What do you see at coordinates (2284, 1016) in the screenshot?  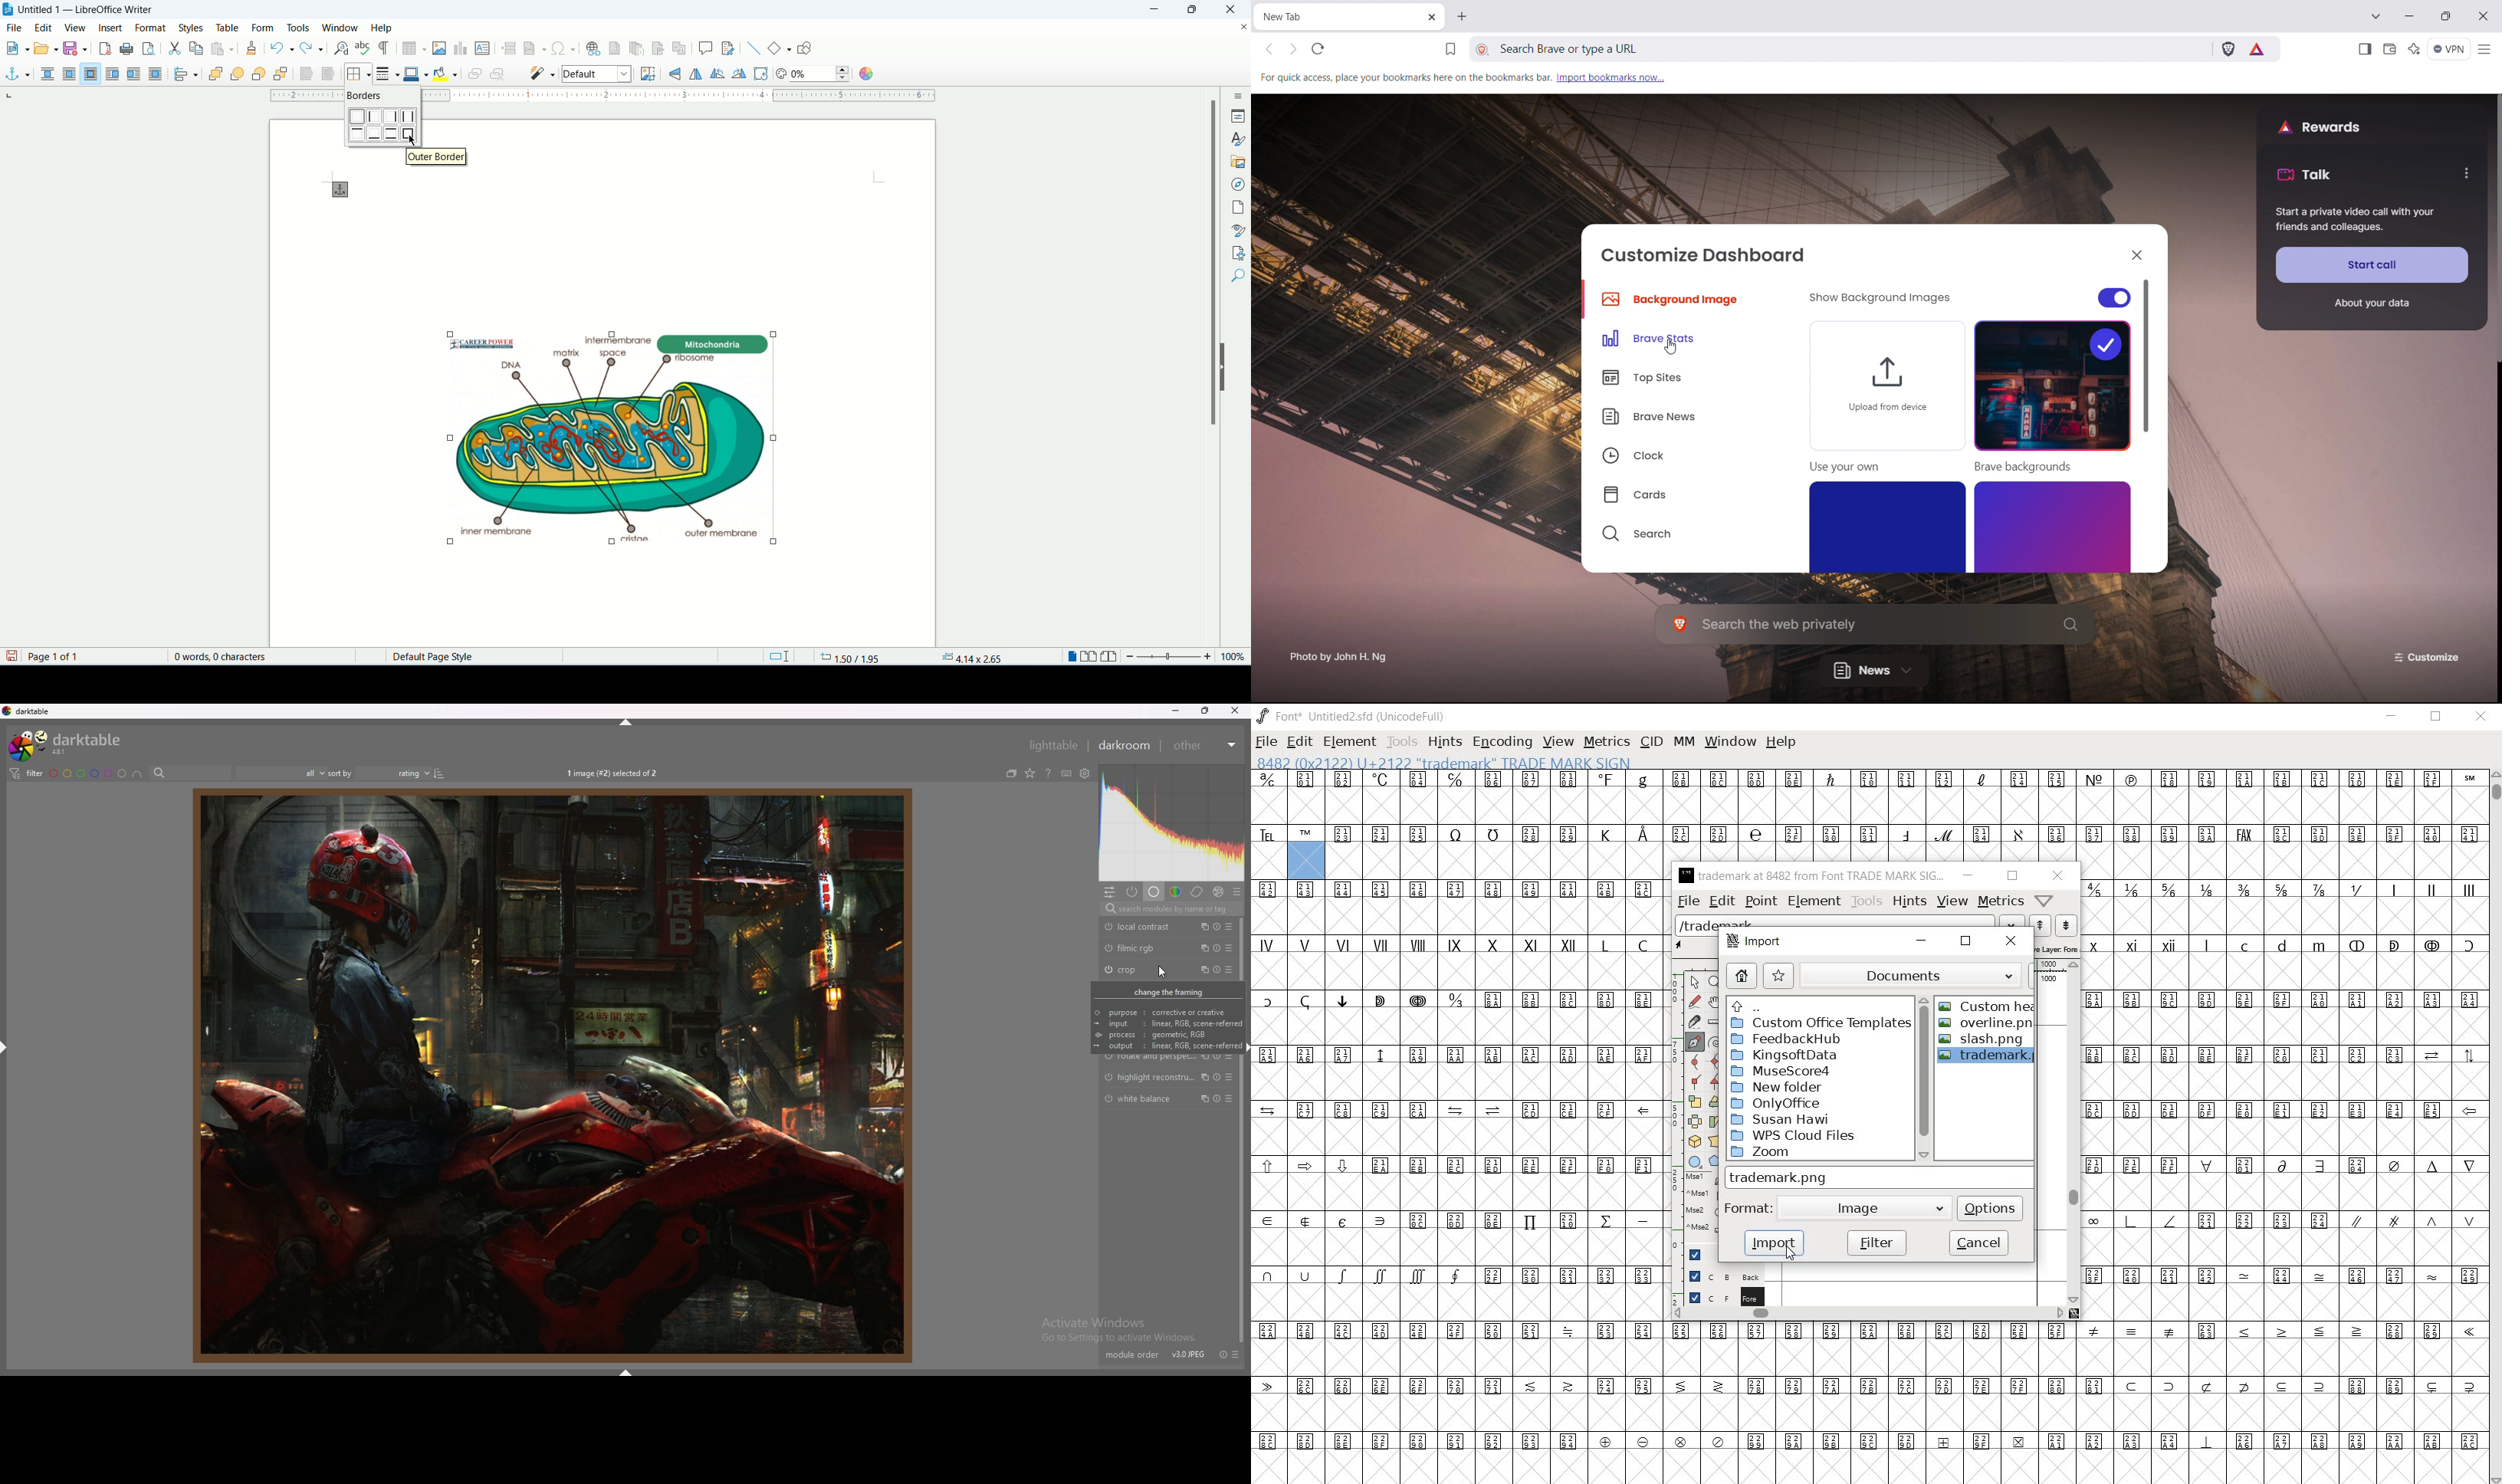 I see `symbols` at bounding box center [2284, 1016].